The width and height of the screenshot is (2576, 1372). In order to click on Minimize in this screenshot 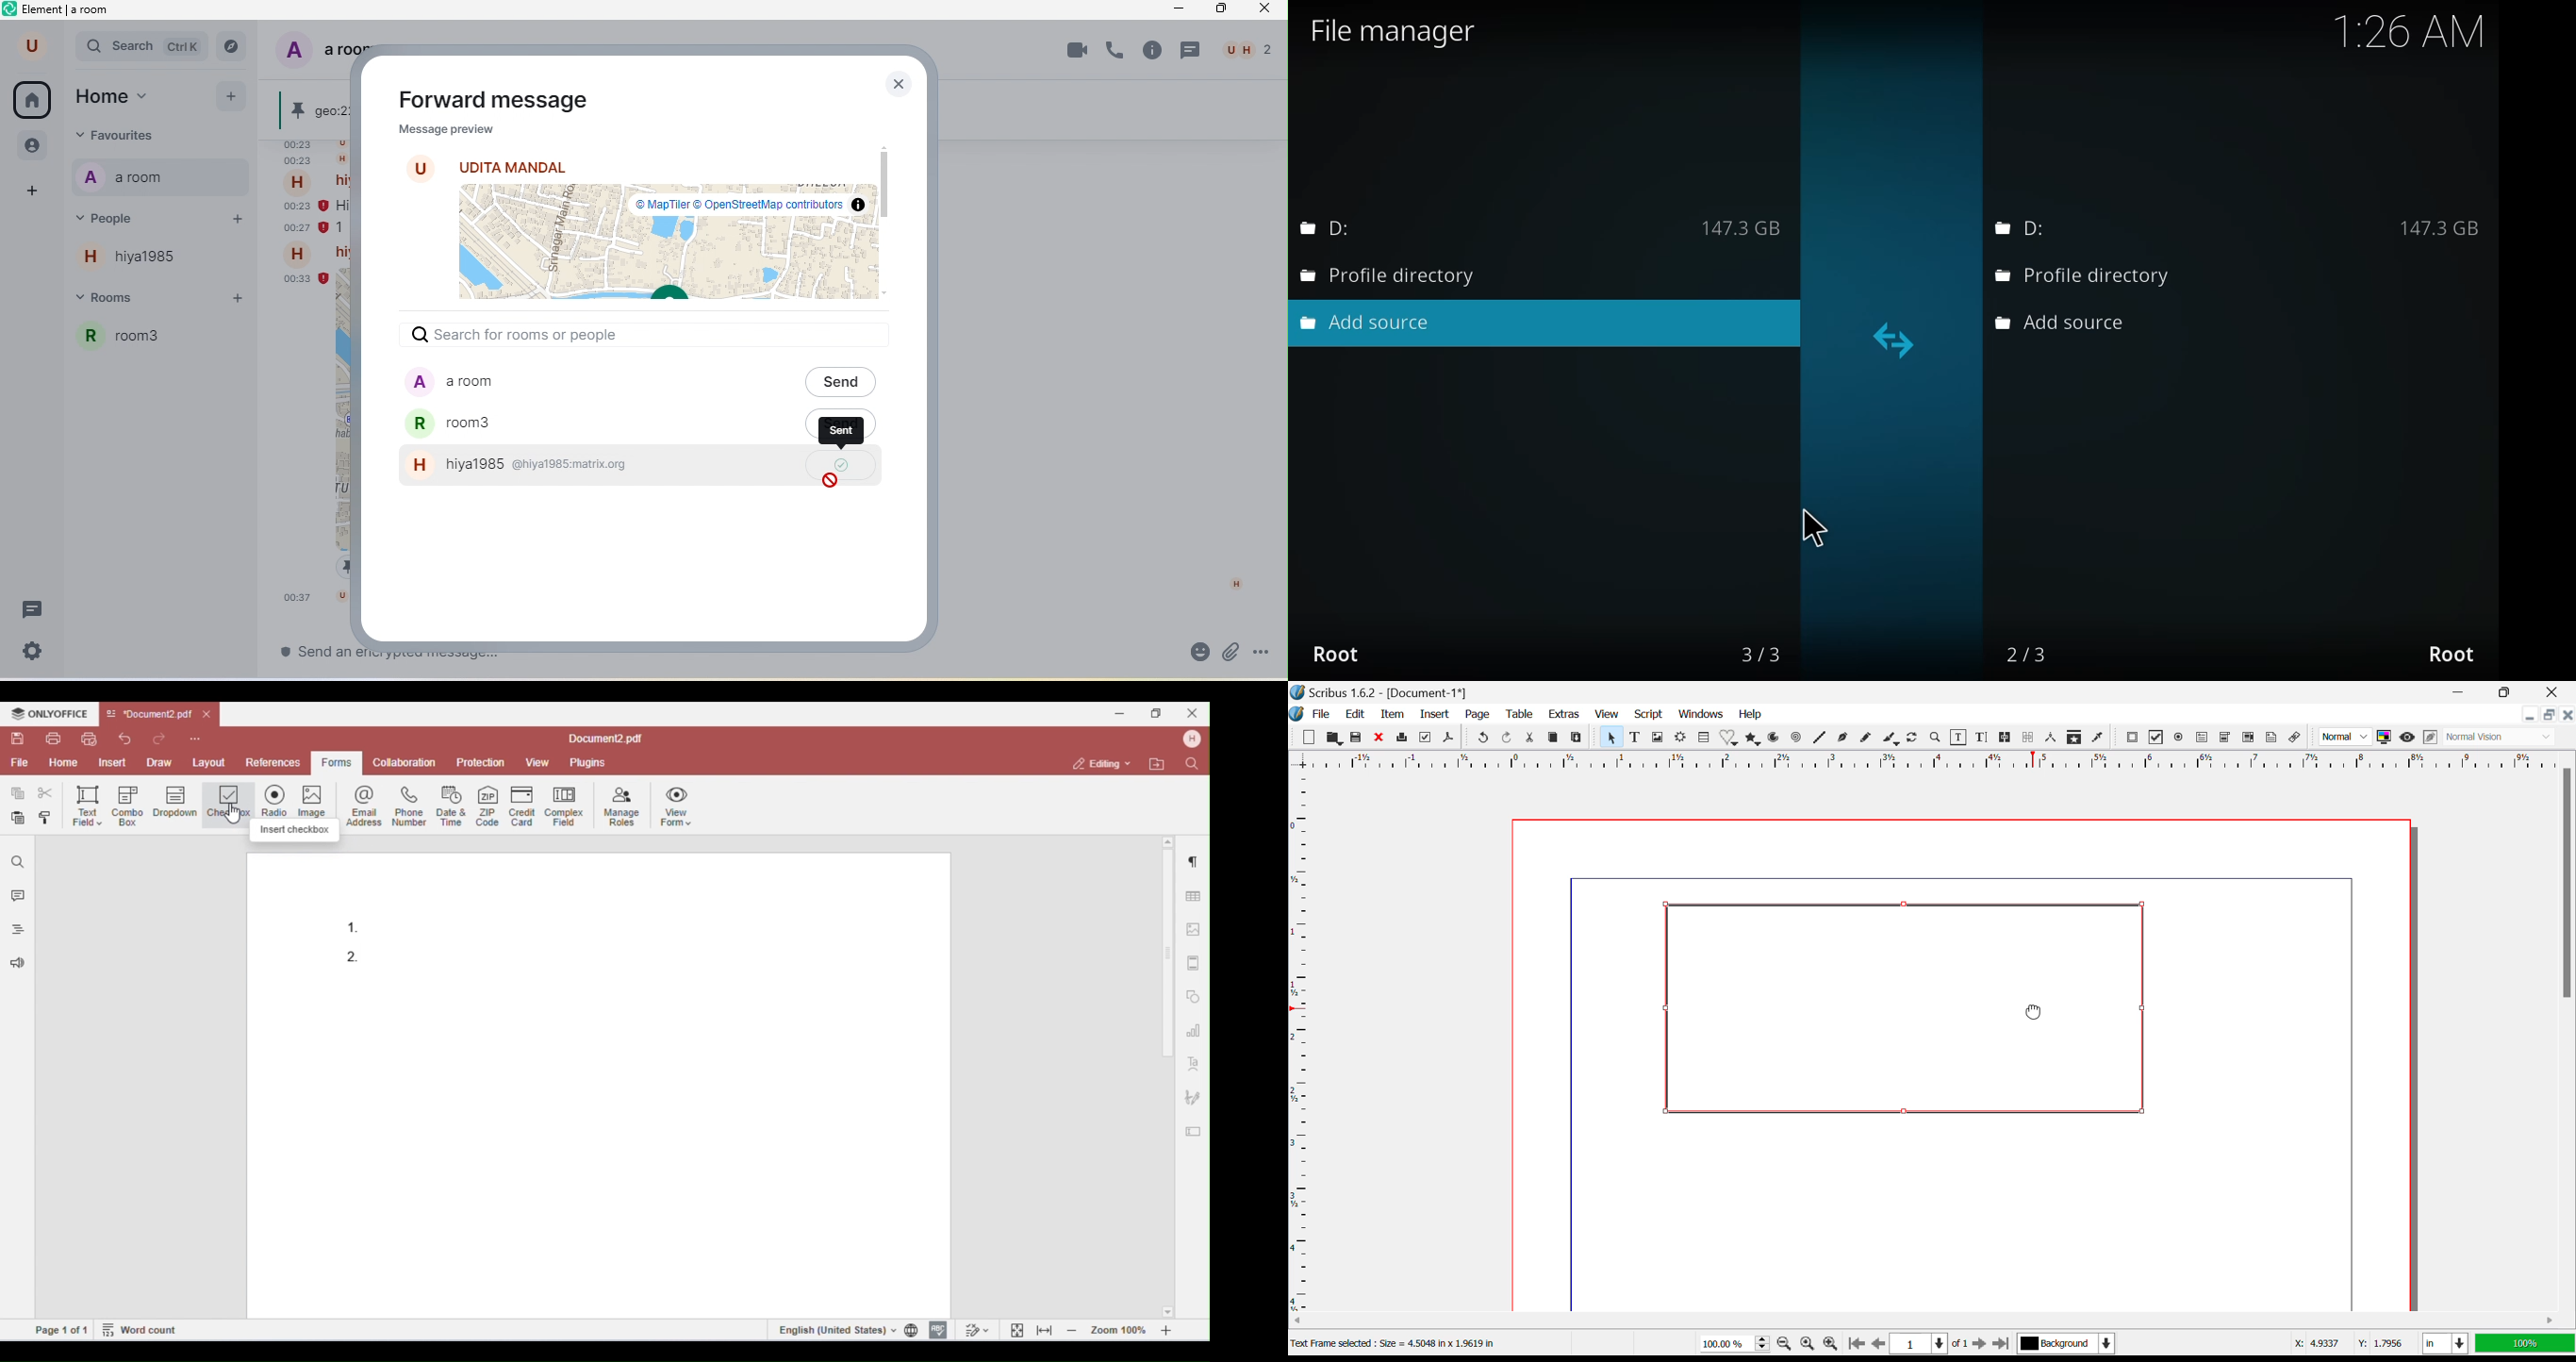, I will do `click(2505, 691)`.